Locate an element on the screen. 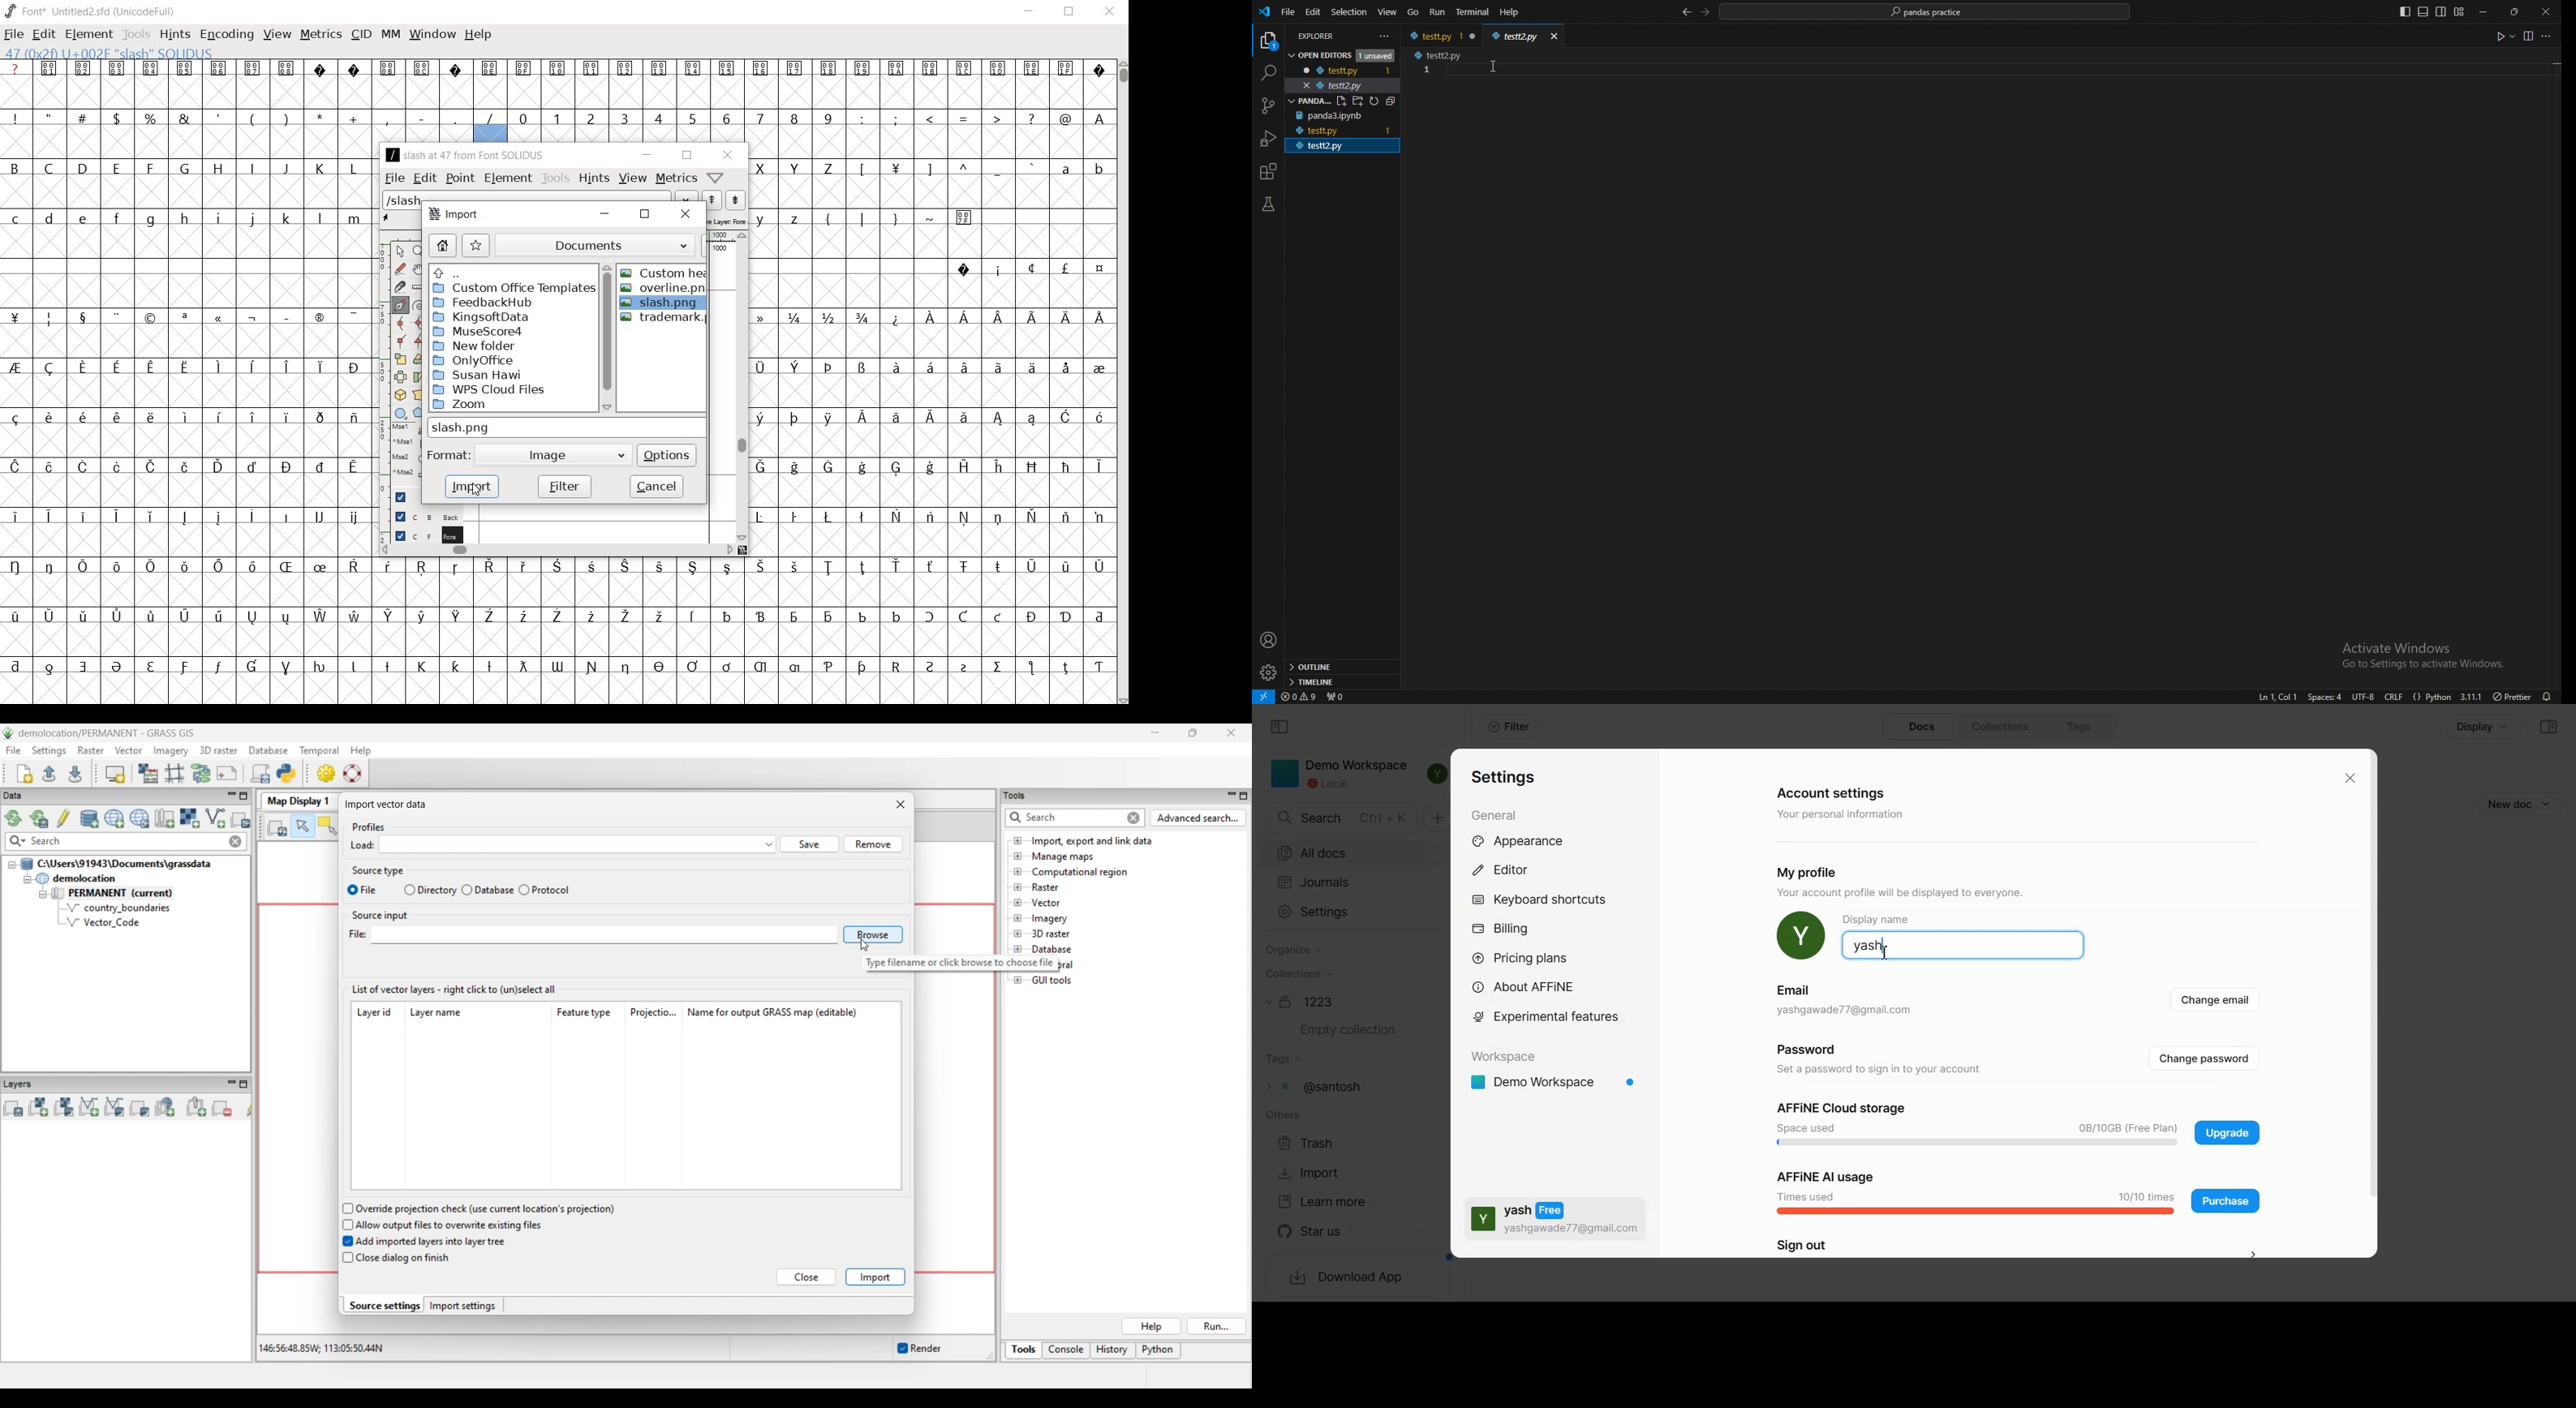 Image resolution: width=2576 pixels, height=1428 pixels. Editor is located at coordinates (1509, 869).